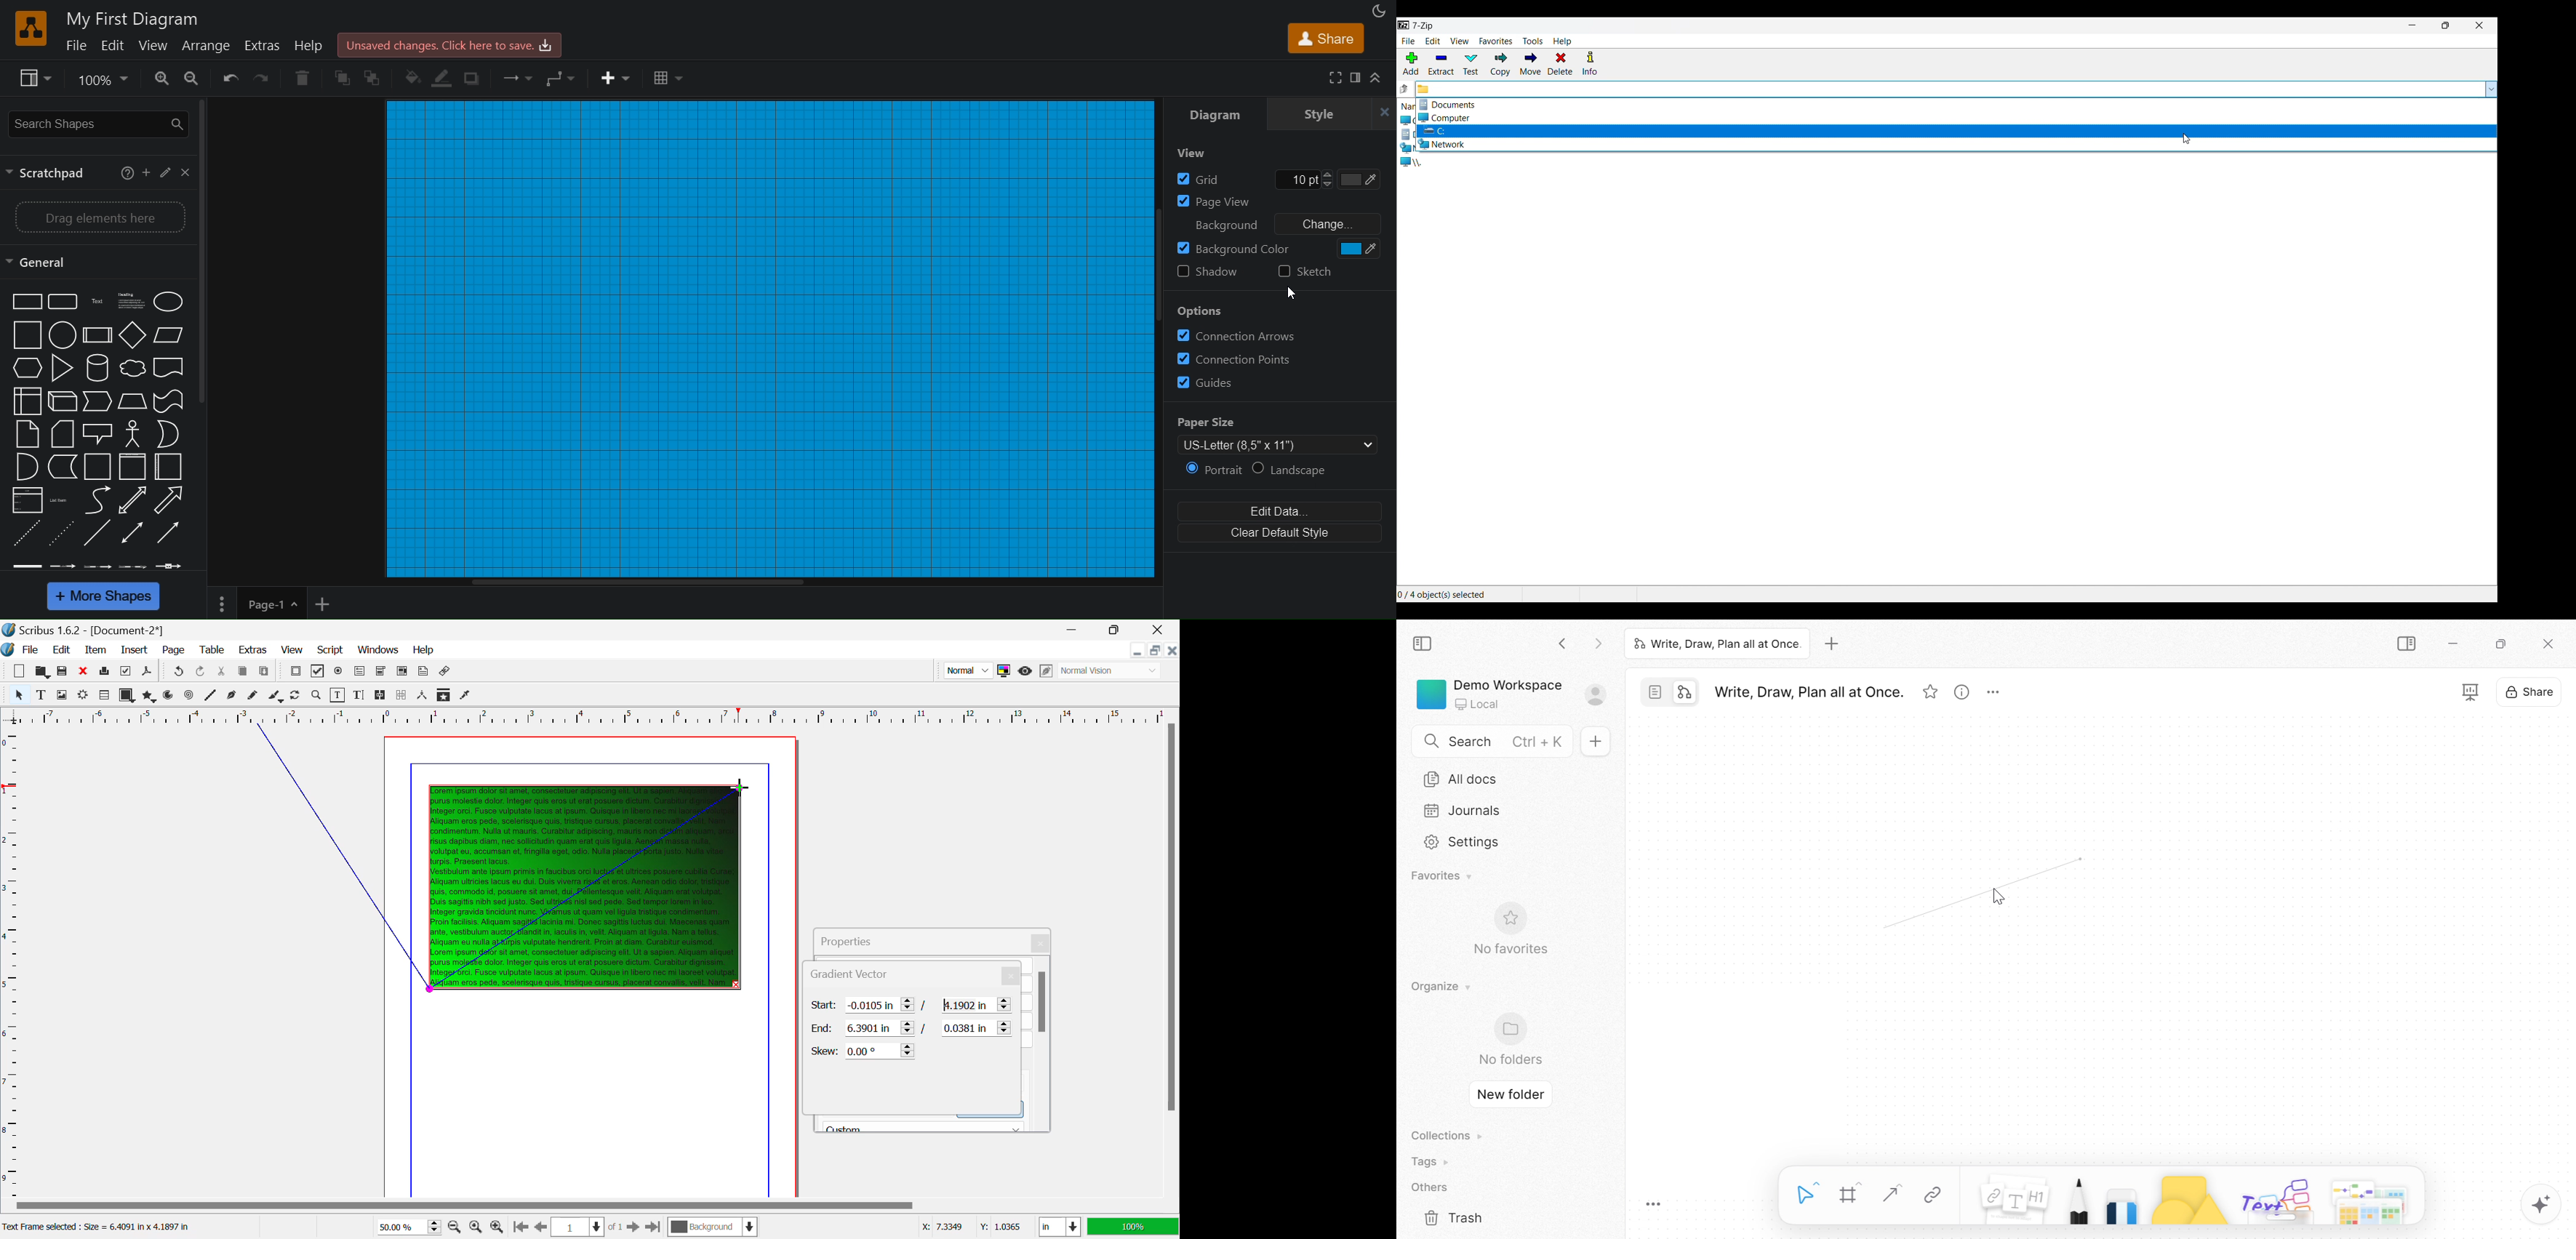  What do you see at coordinates (1424, 643) in the screenshot?
I see `Collapse sidebar` at bounding box center [1424, 643].